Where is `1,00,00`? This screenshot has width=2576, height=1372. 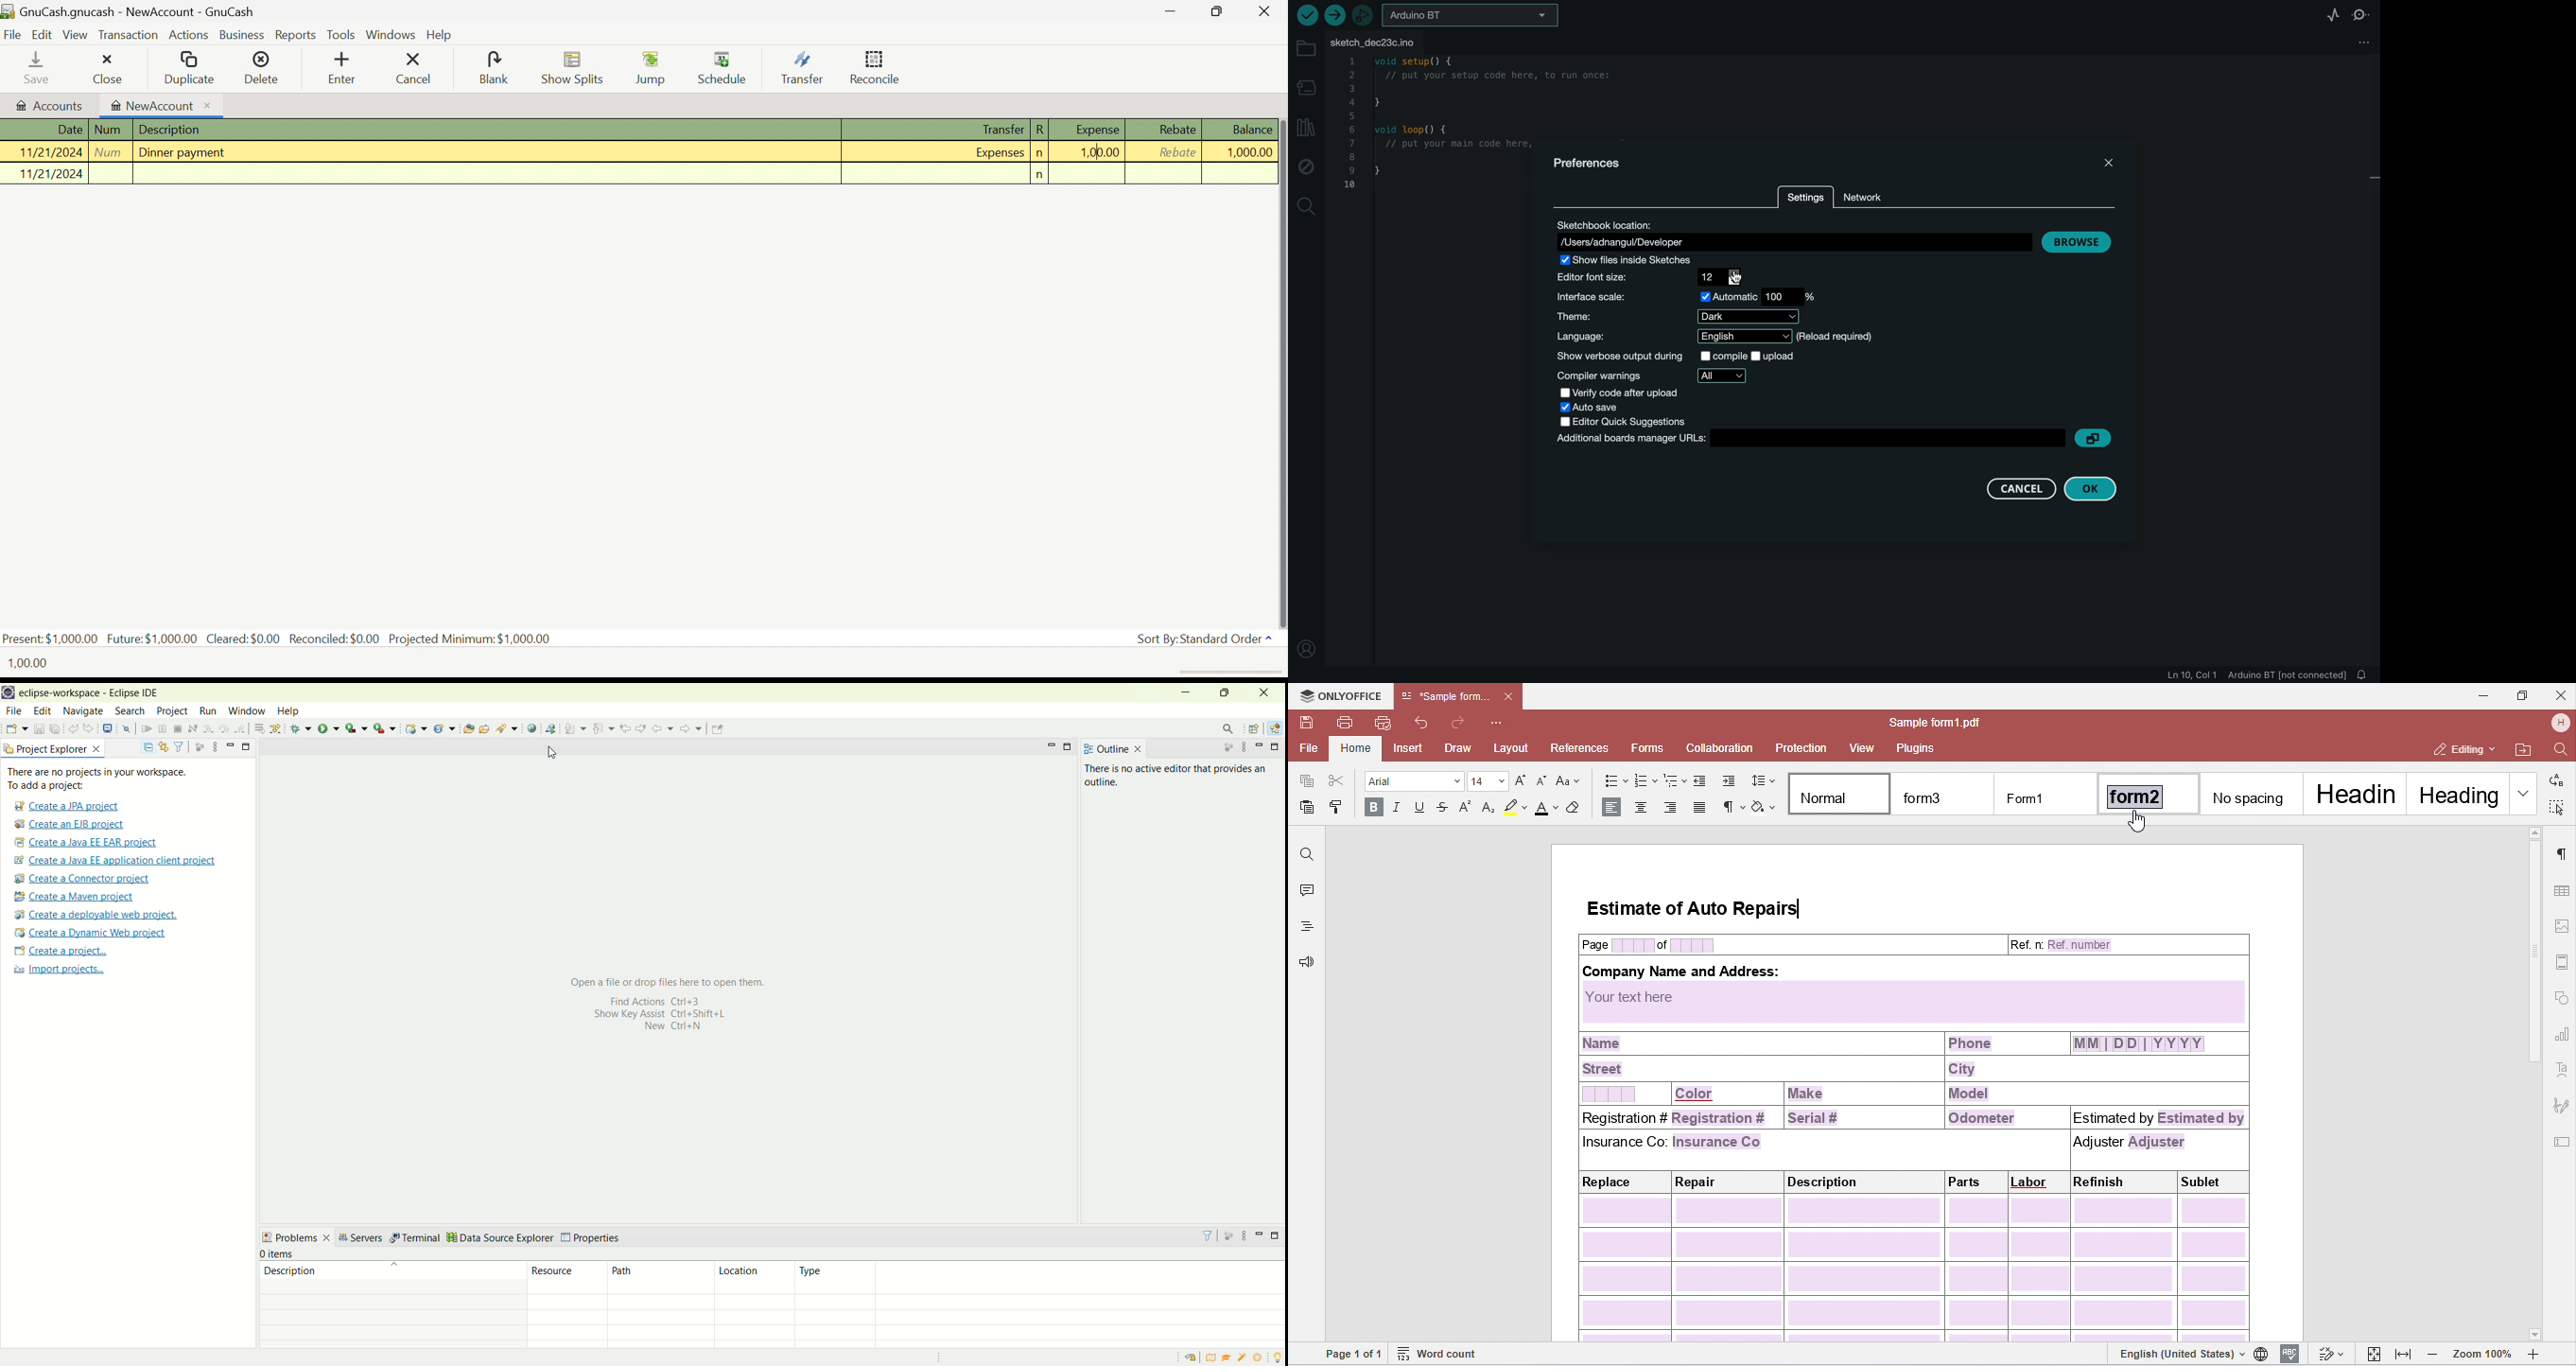 1,00,00 is located at coordinates (1102, 153).